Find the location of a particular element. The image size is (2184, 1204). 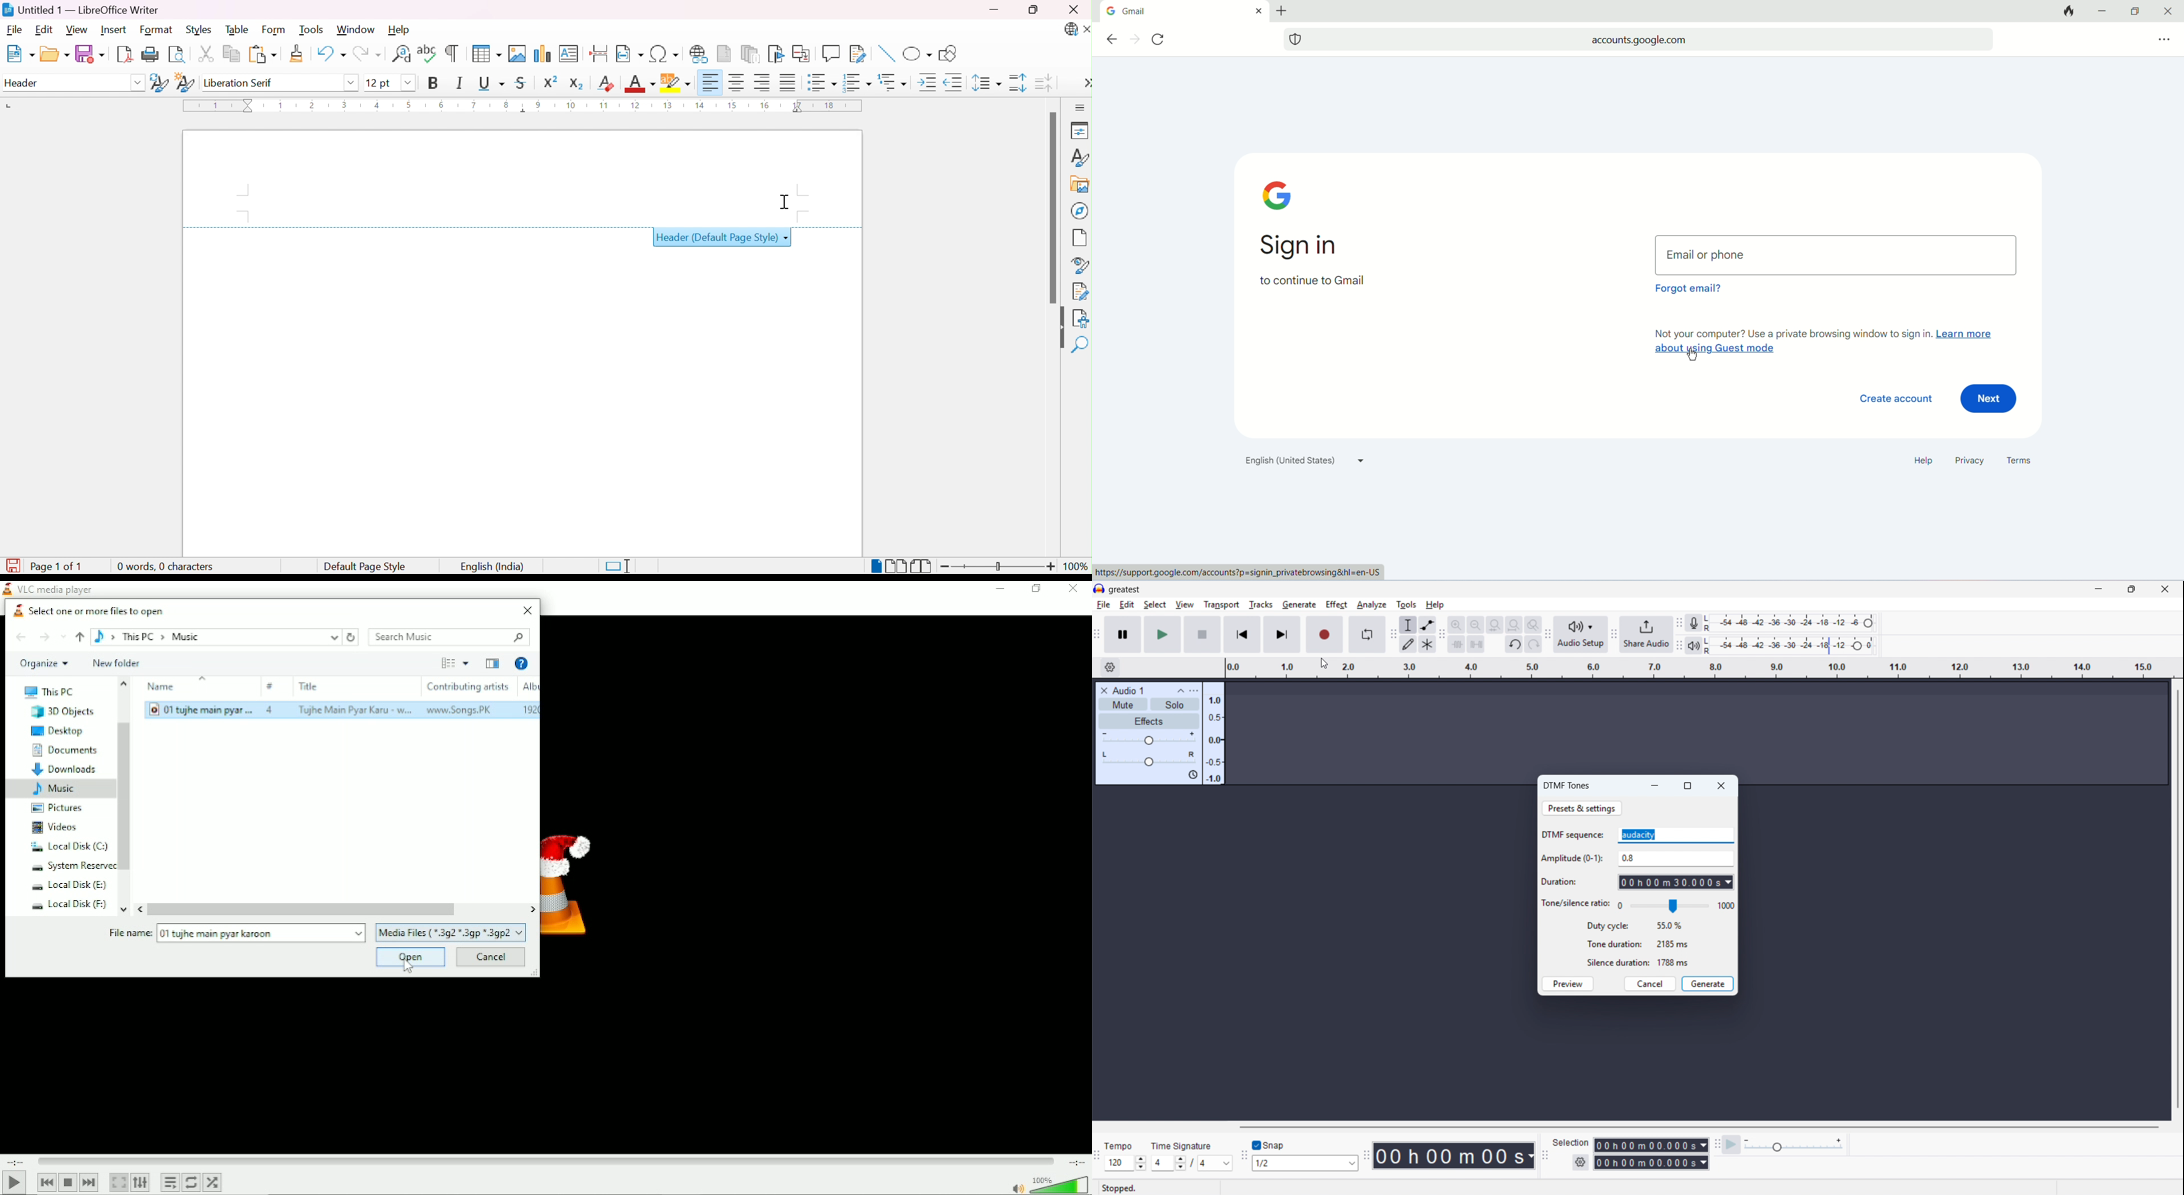

Show the previous pane is located at coordinates (492, 663).